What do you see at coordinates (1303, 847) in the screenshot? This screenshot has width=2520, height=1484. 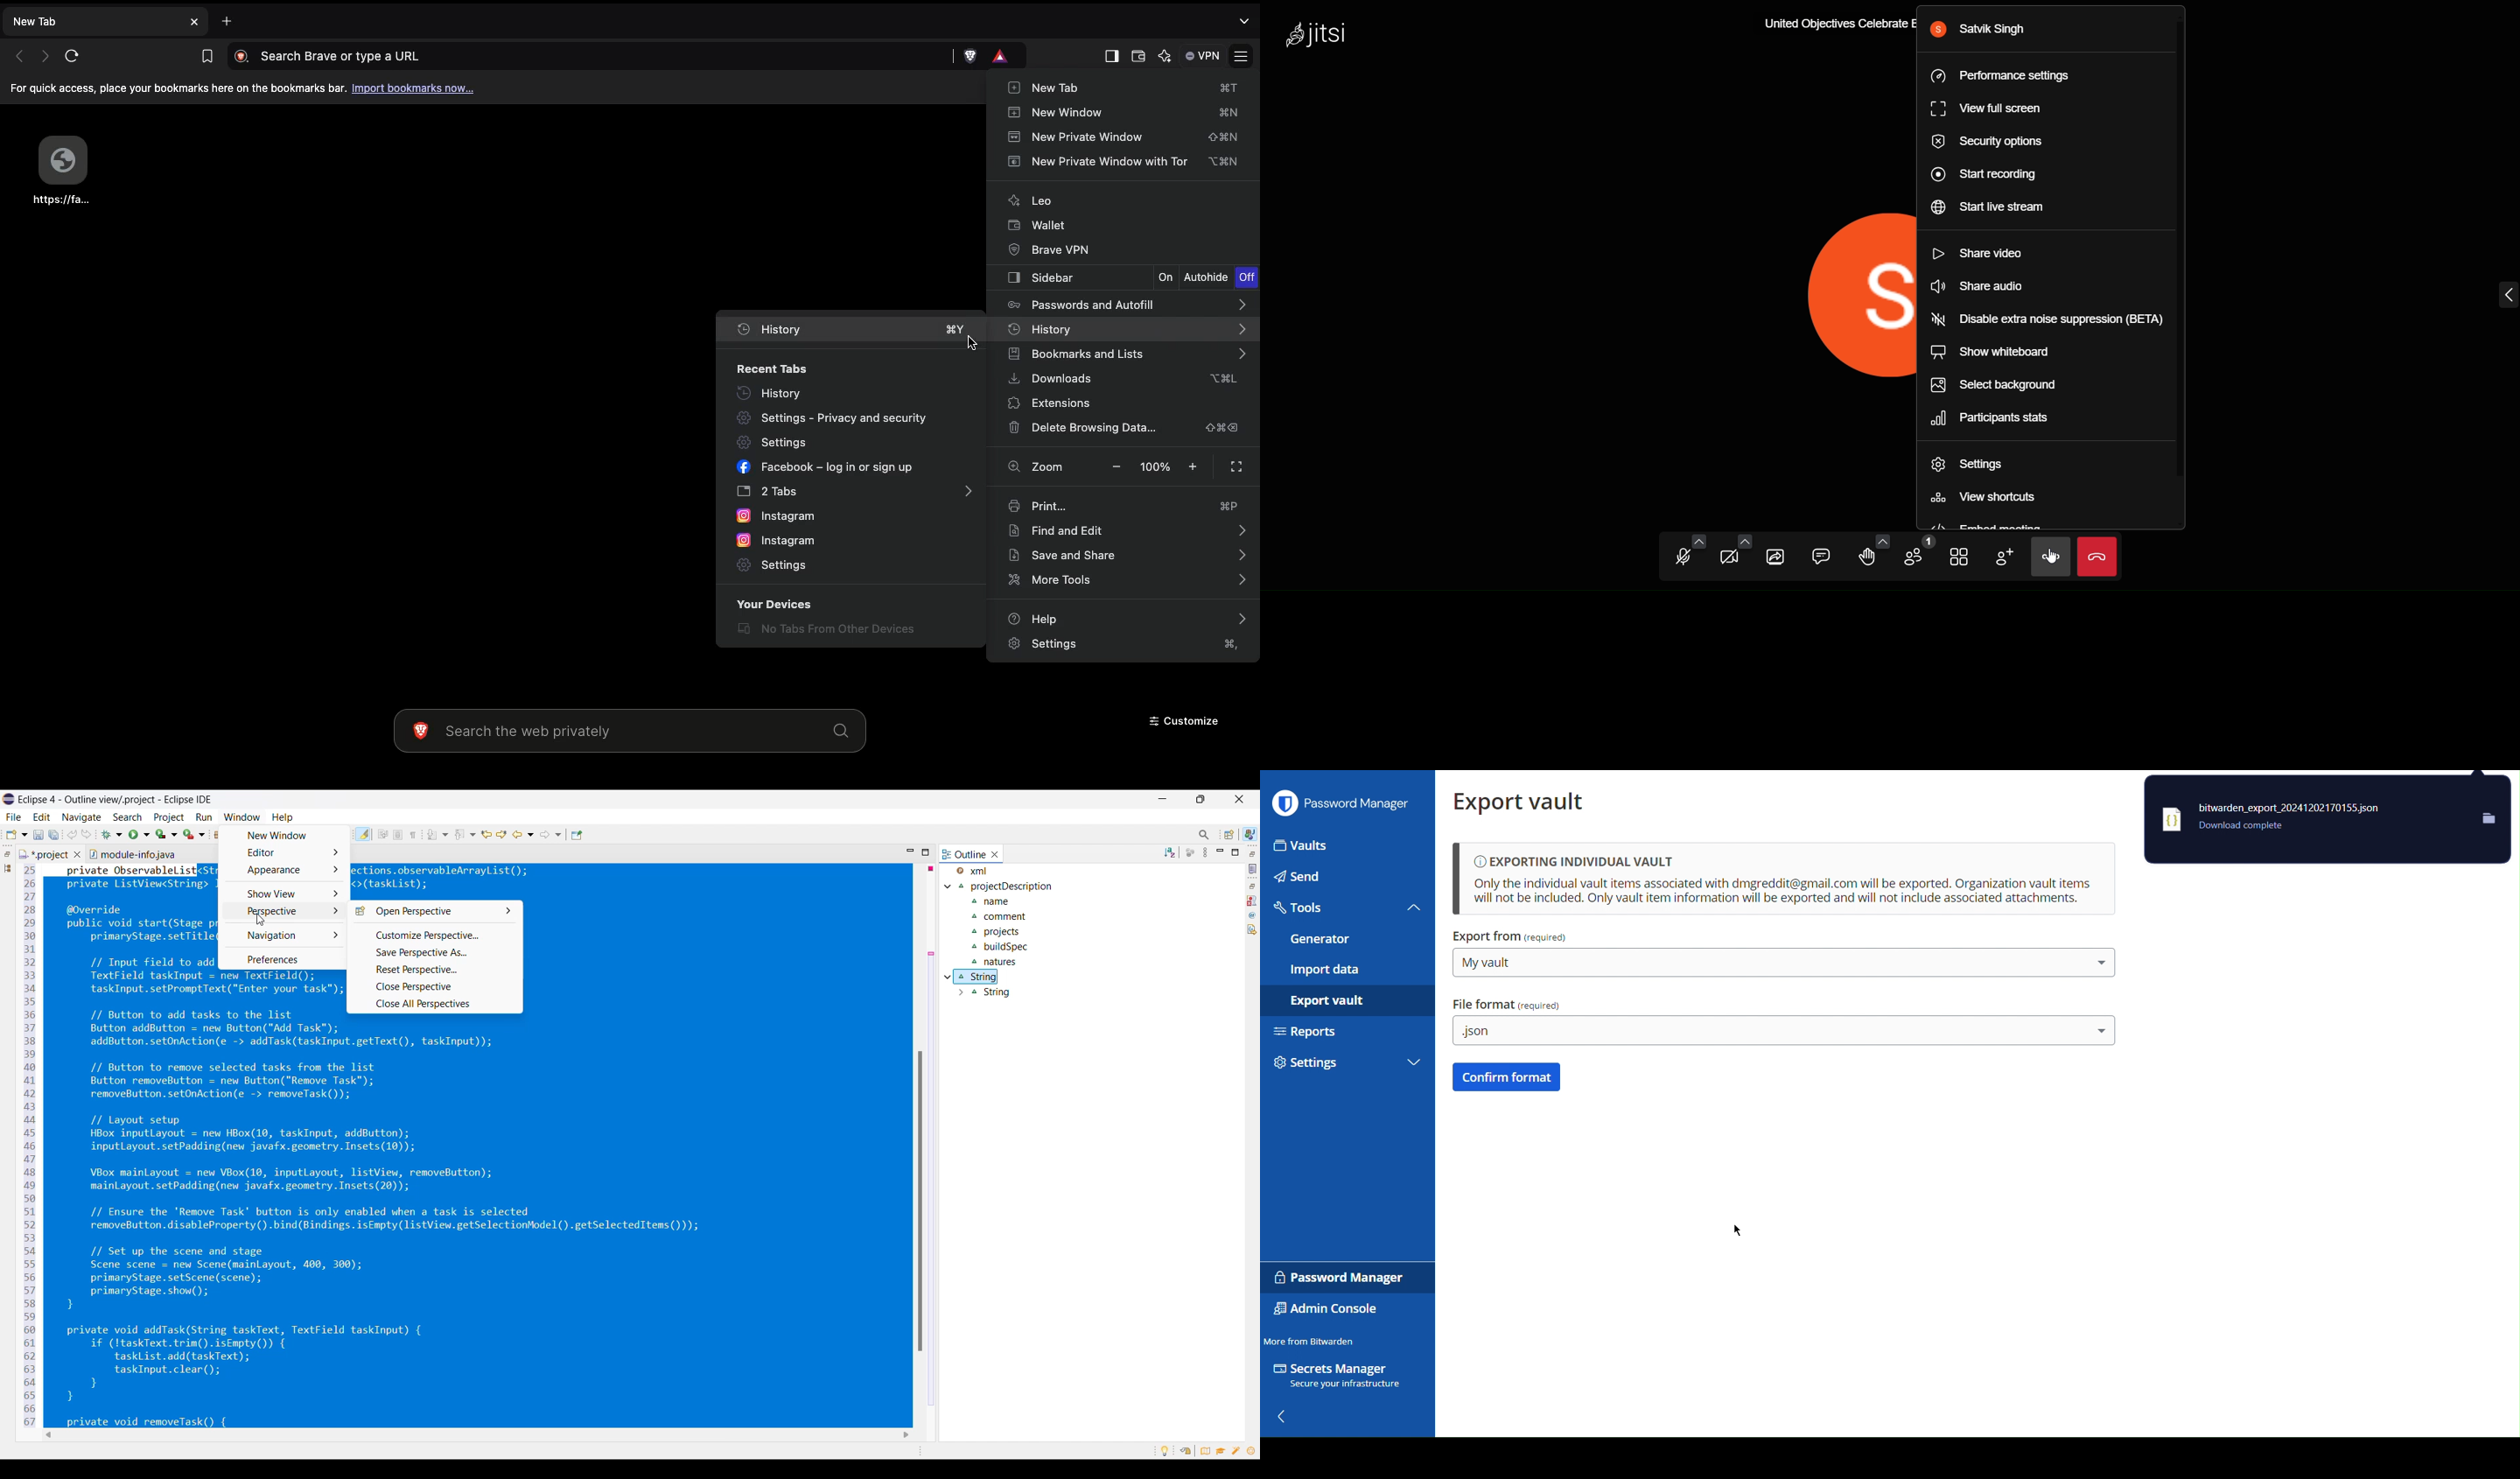 I see `Vaults` at bounding box center [1303, 847].